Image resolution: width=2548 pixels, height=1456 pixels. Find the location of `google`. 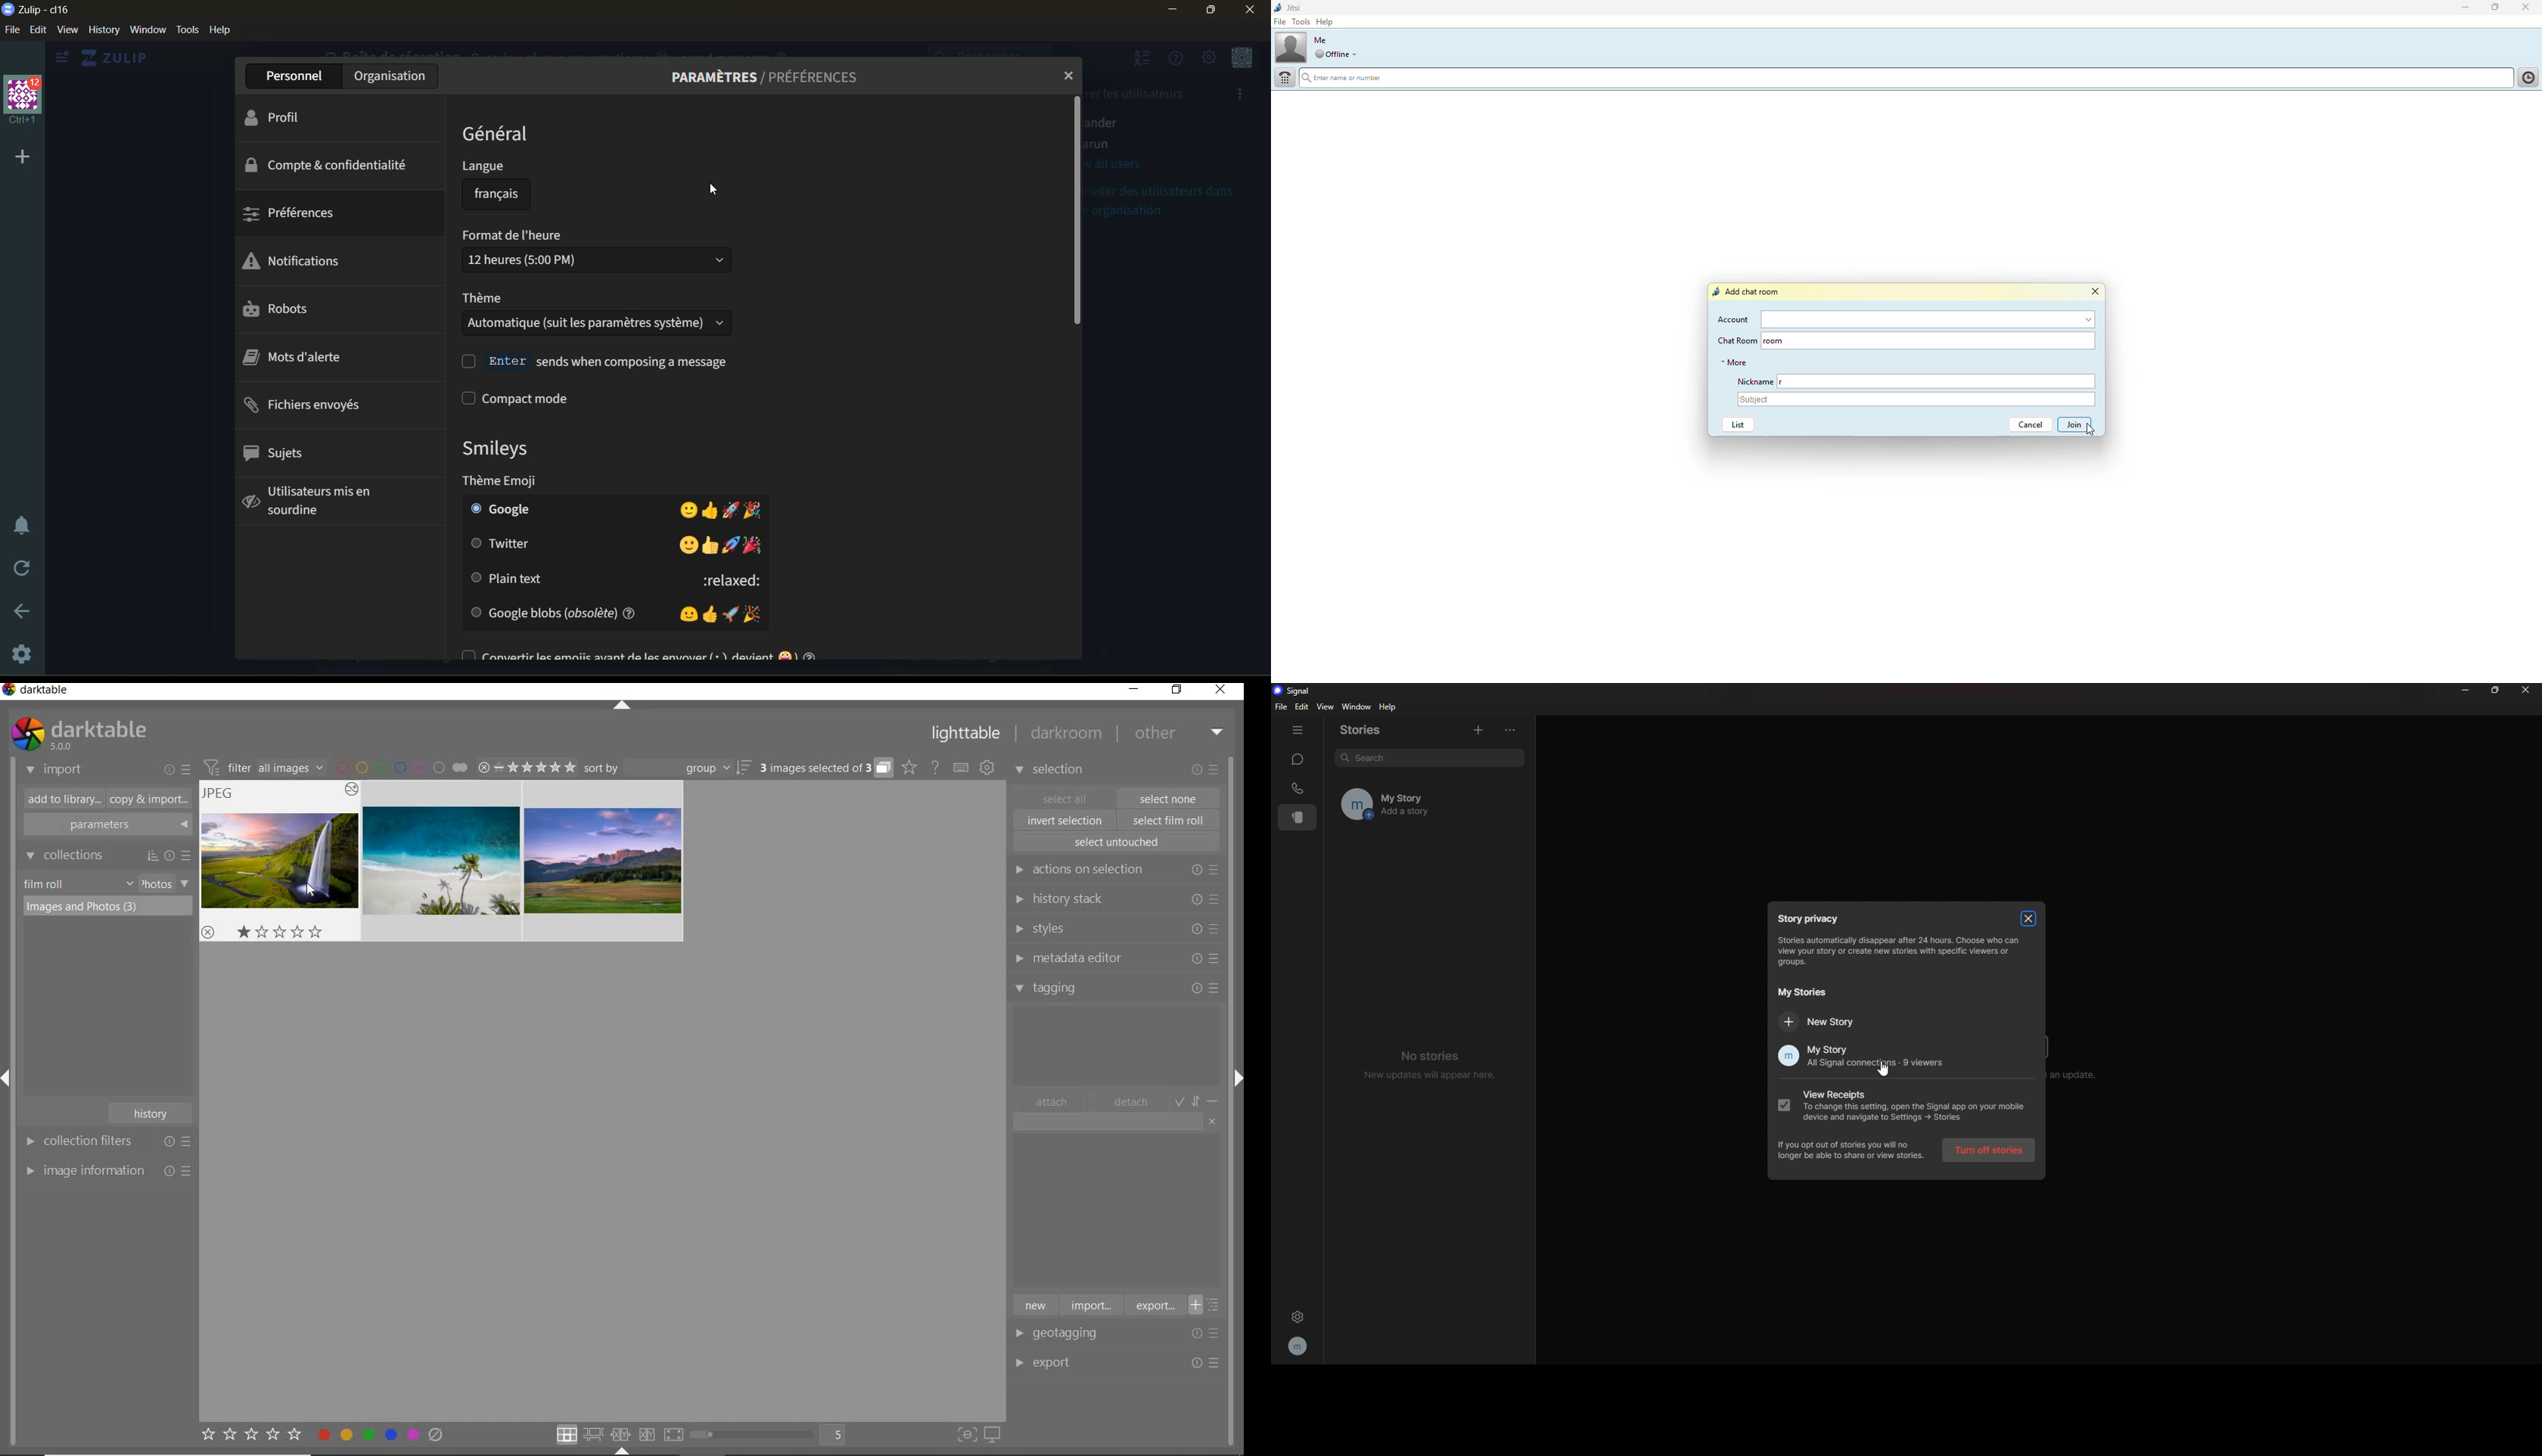

google is located at coordinates (607, 510).